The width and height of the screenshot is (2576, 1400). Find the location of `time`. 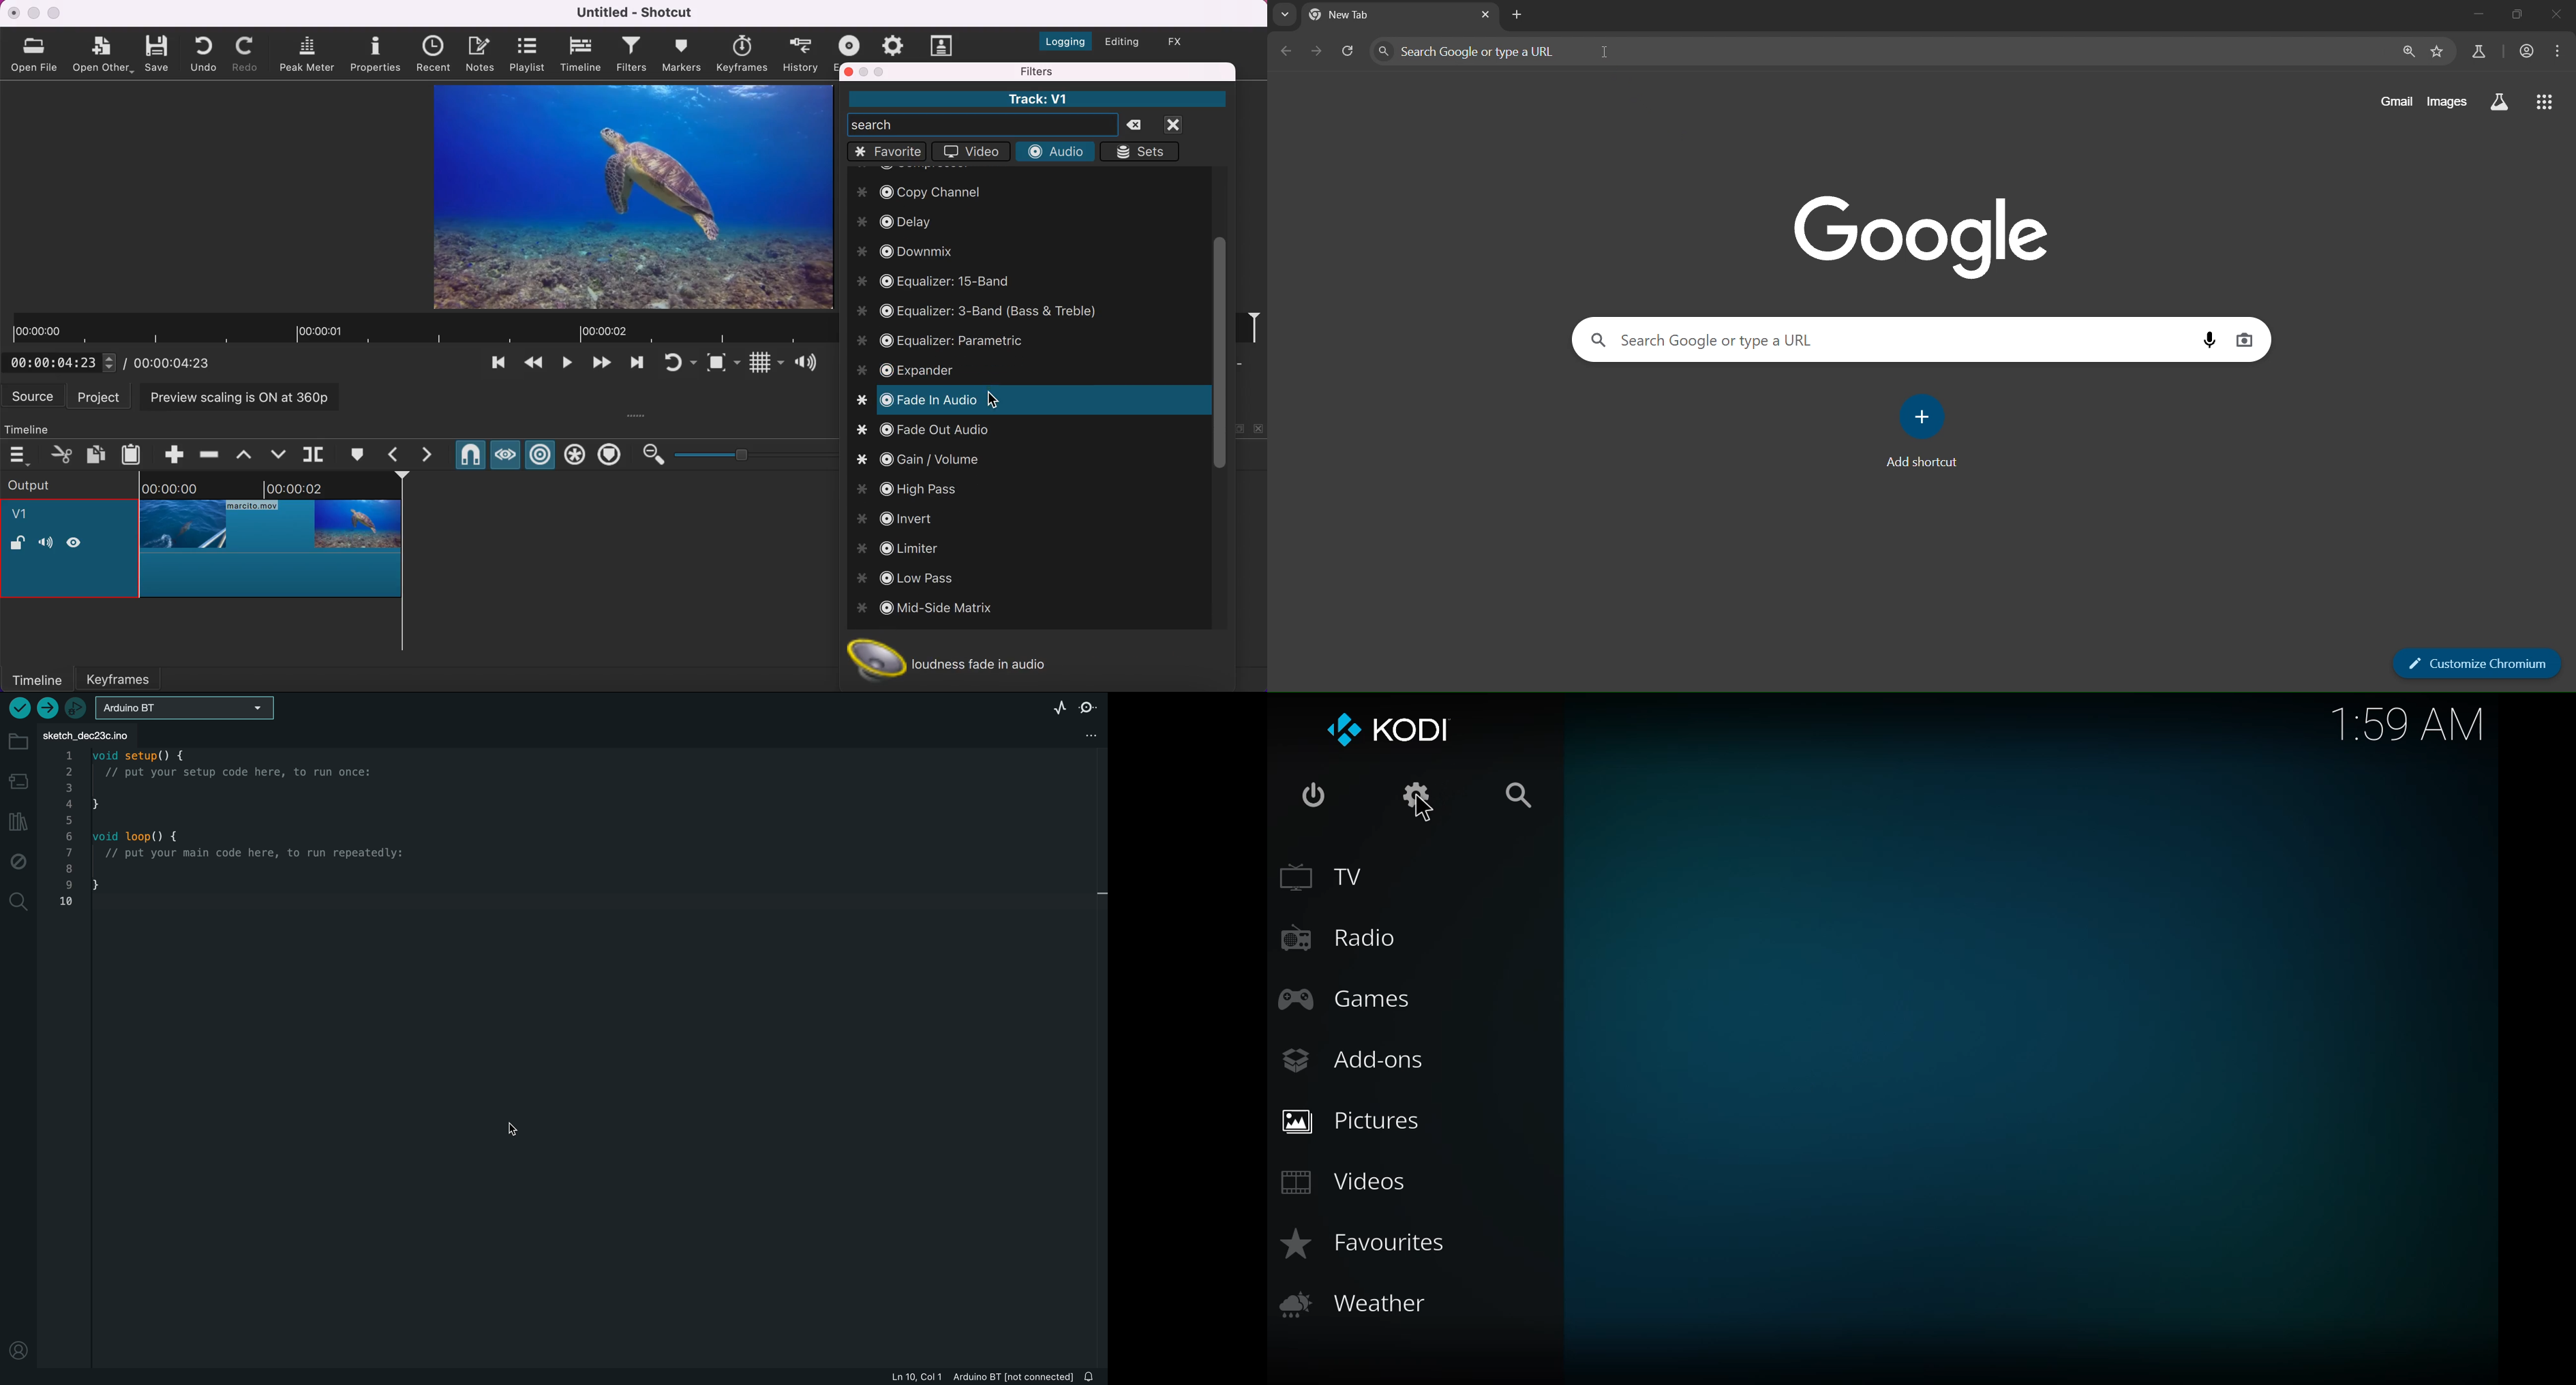

time is located at coordinates (2407, 725).